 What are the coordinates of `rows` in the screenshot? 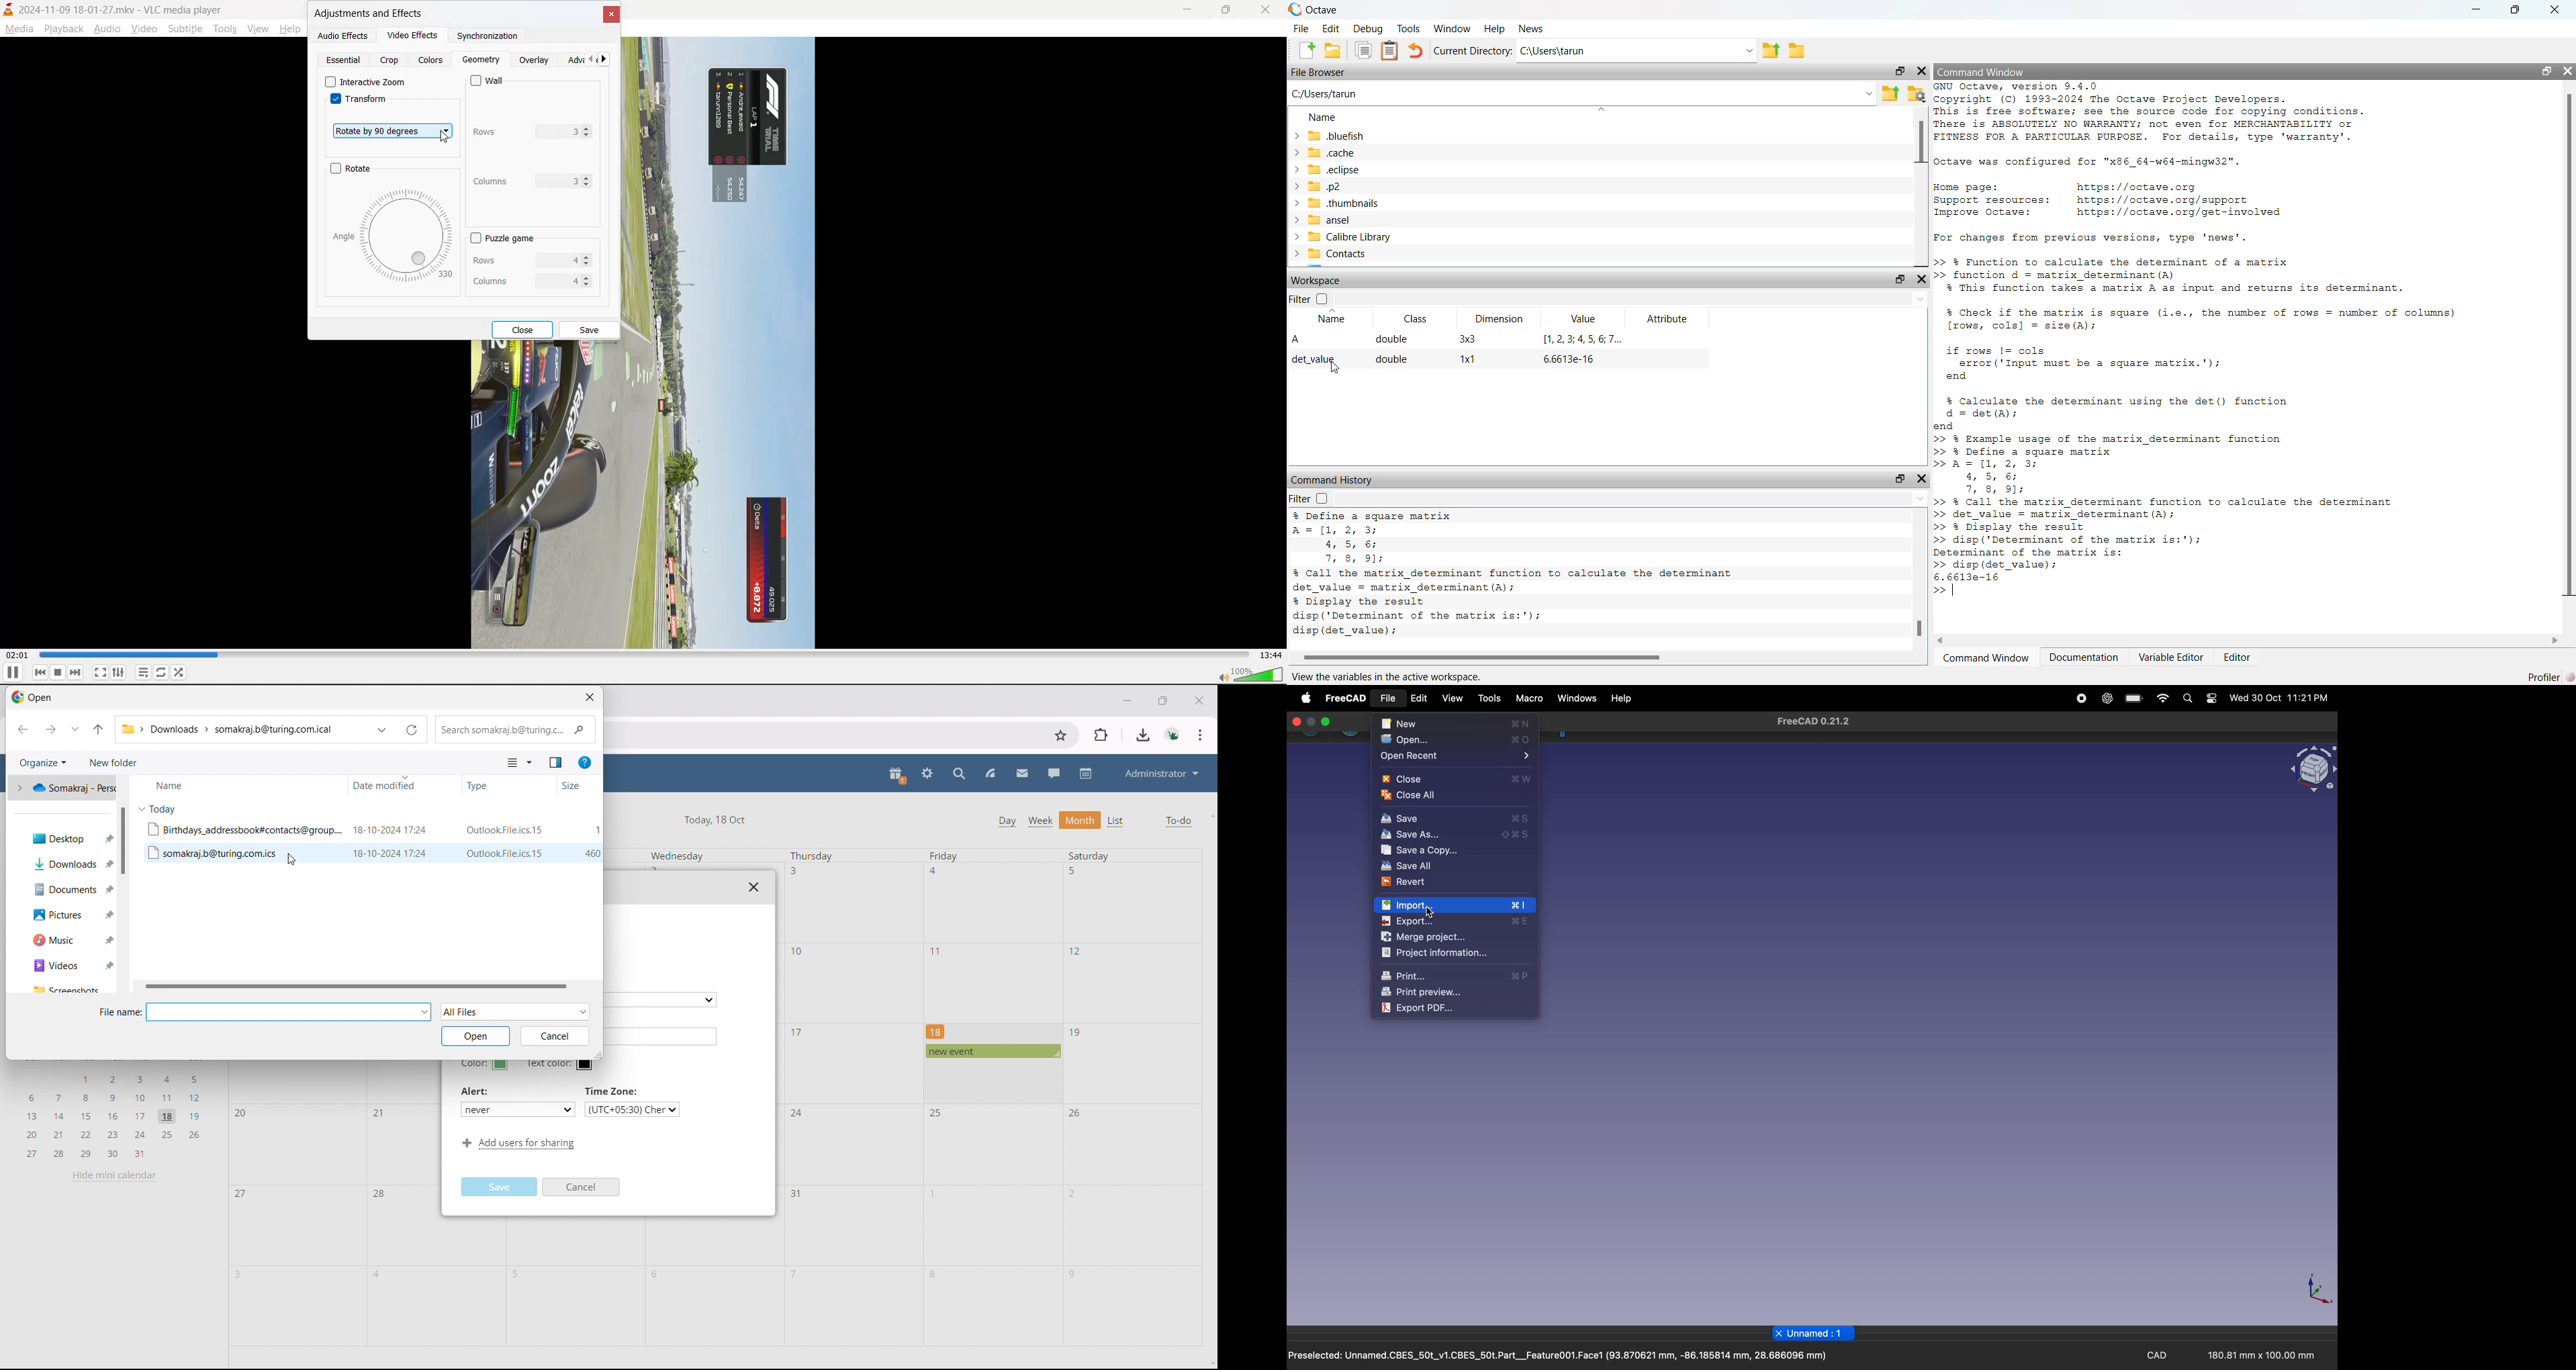 It's located at (515, 131).